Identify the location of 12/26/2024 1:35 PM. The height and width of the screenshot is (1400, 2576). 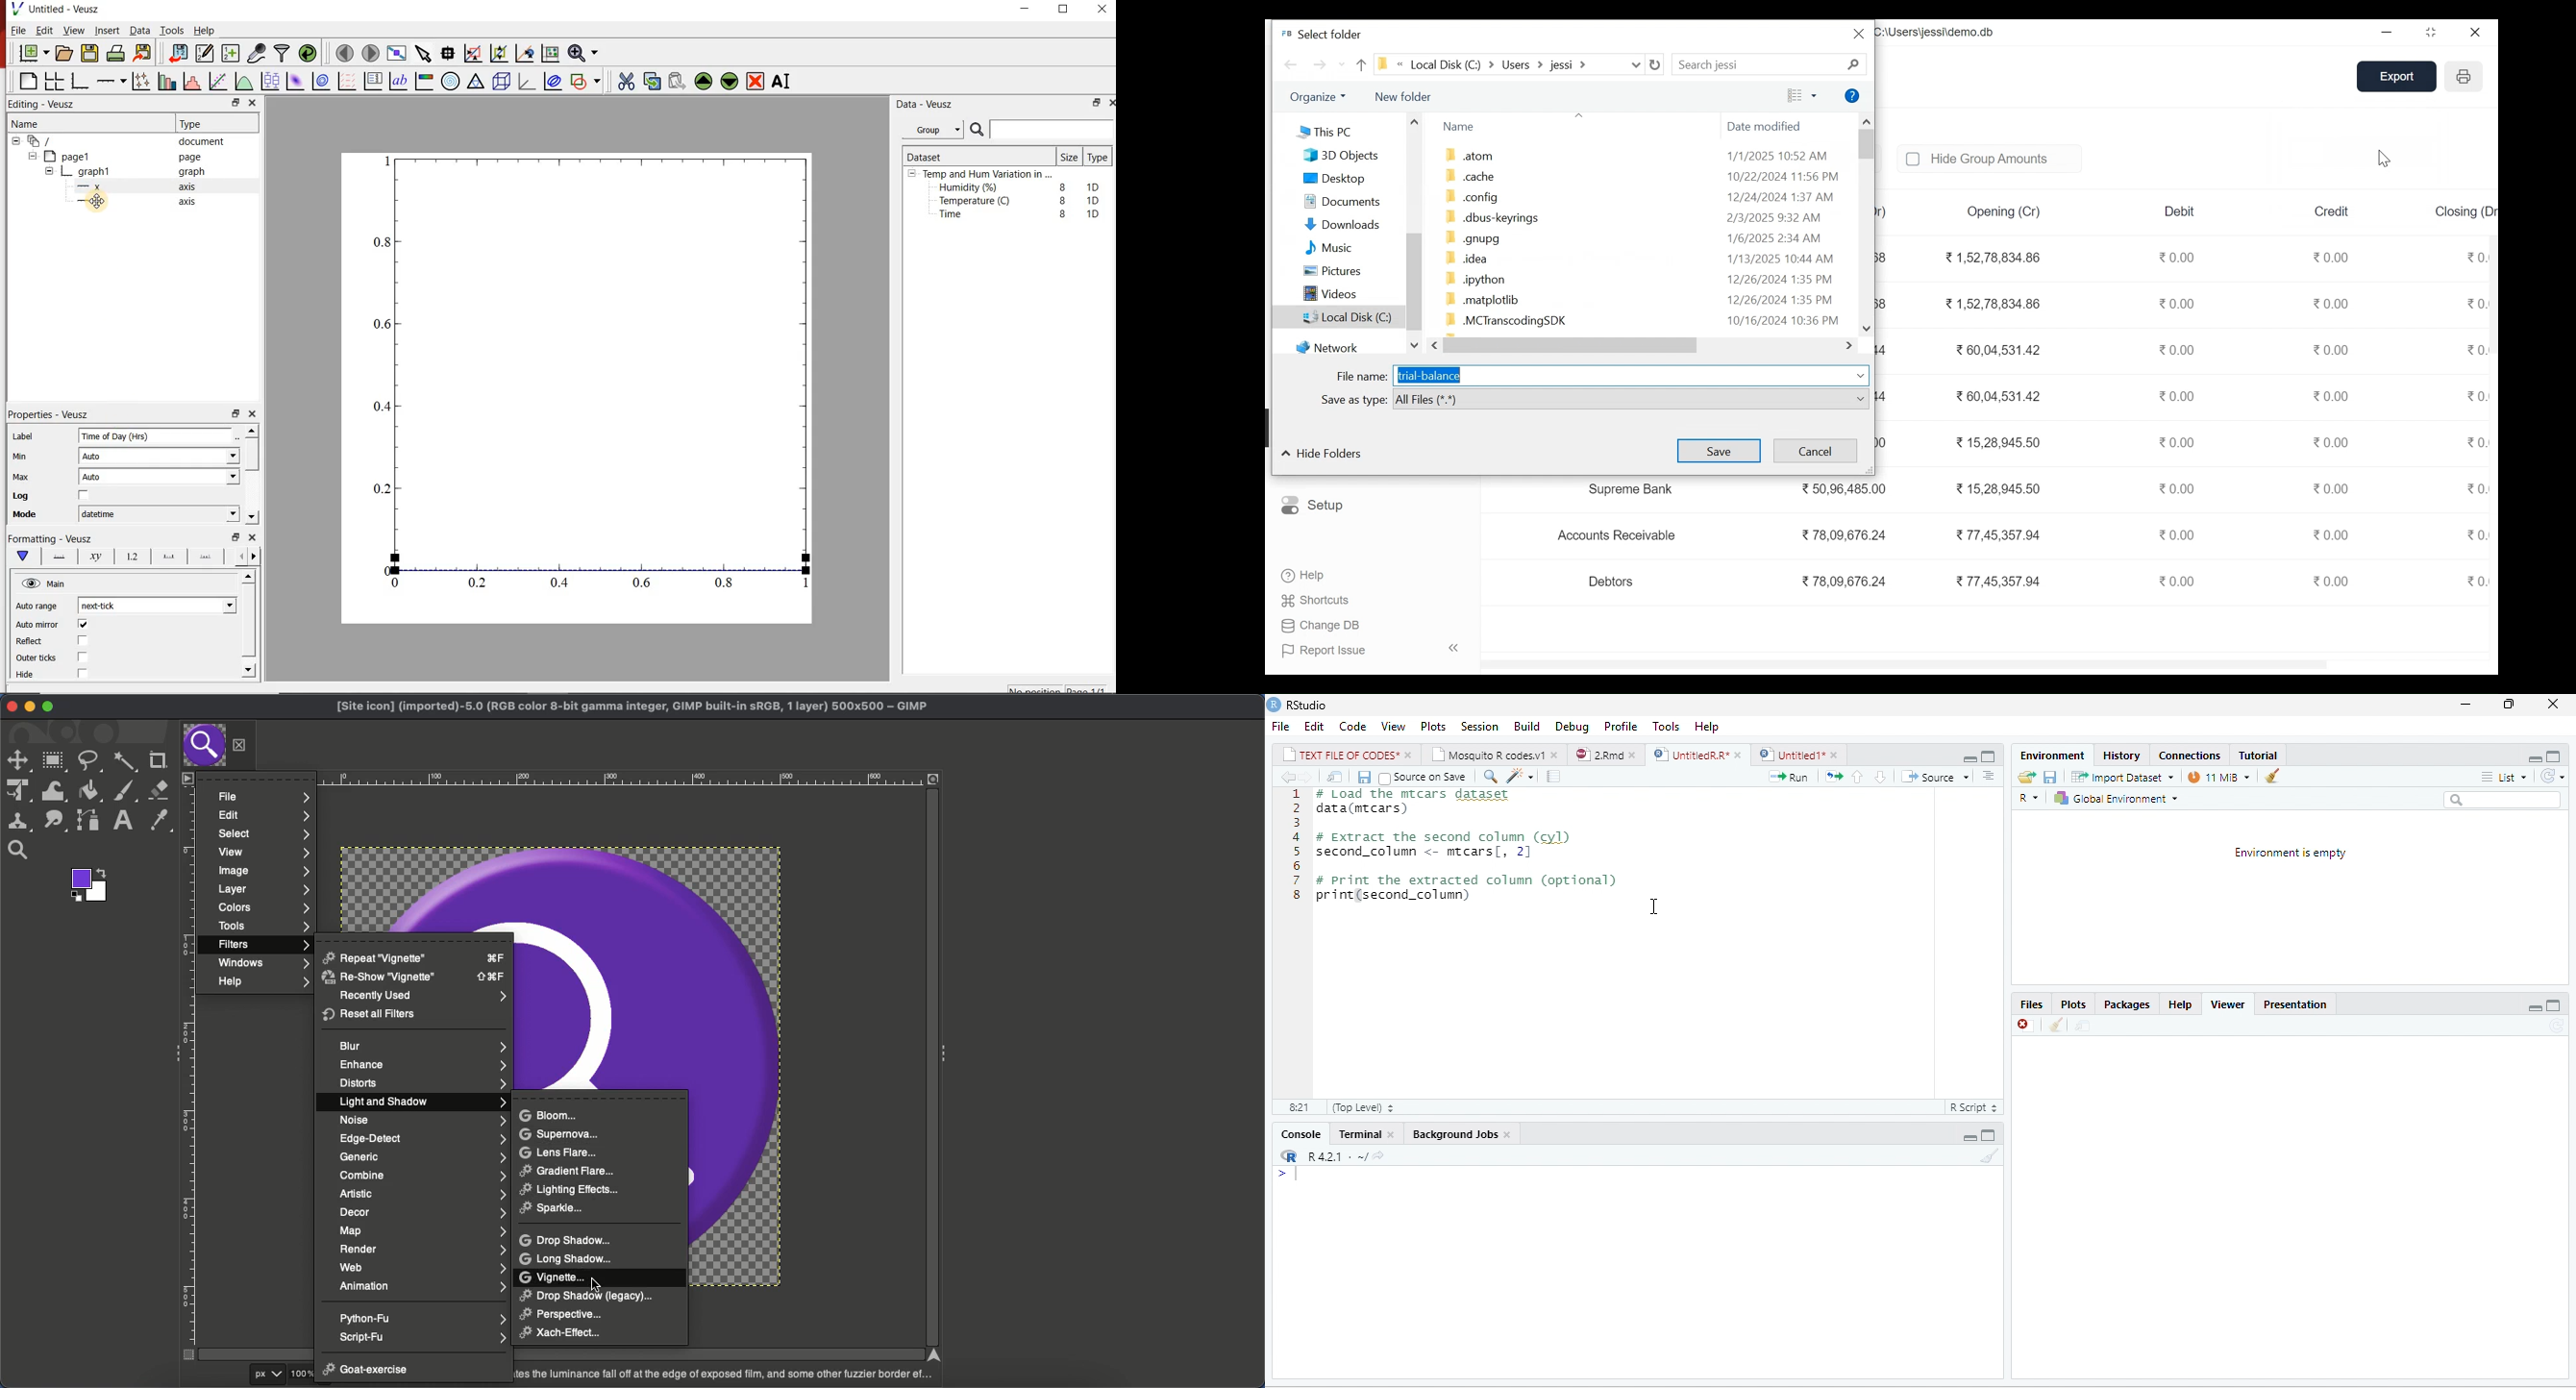
(1785, 300).